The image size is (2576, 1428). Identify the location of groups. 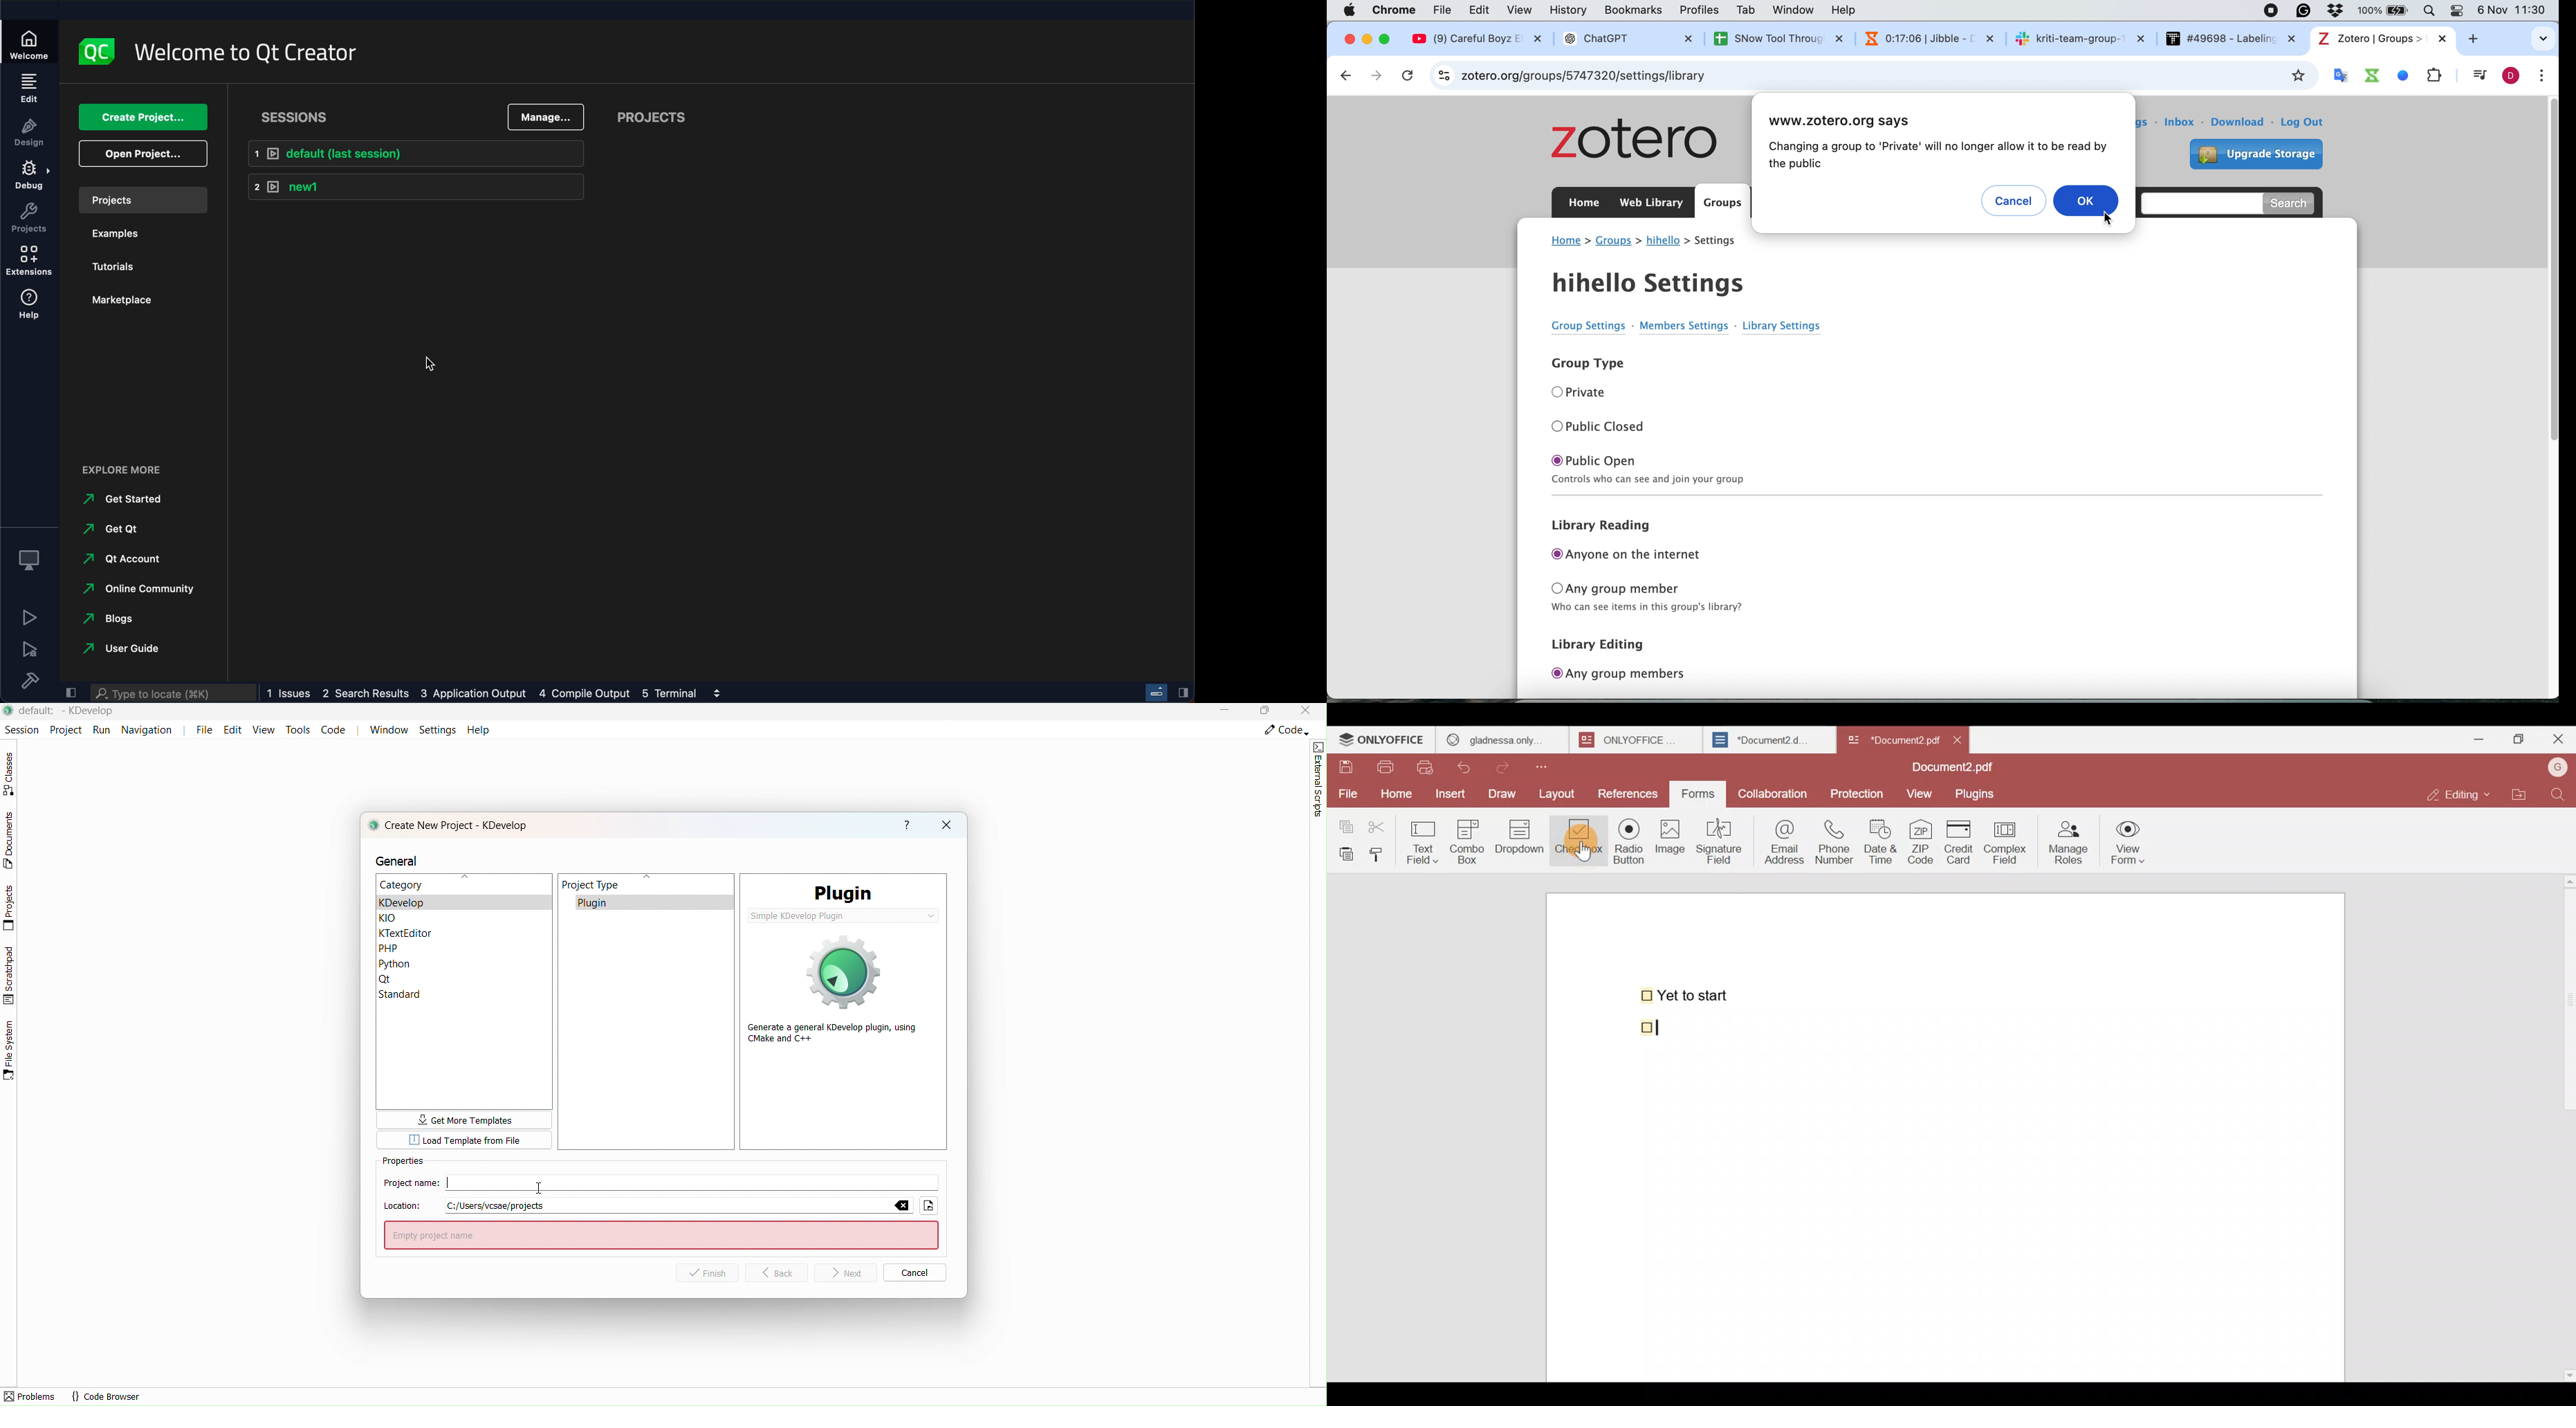
(1723, 203).